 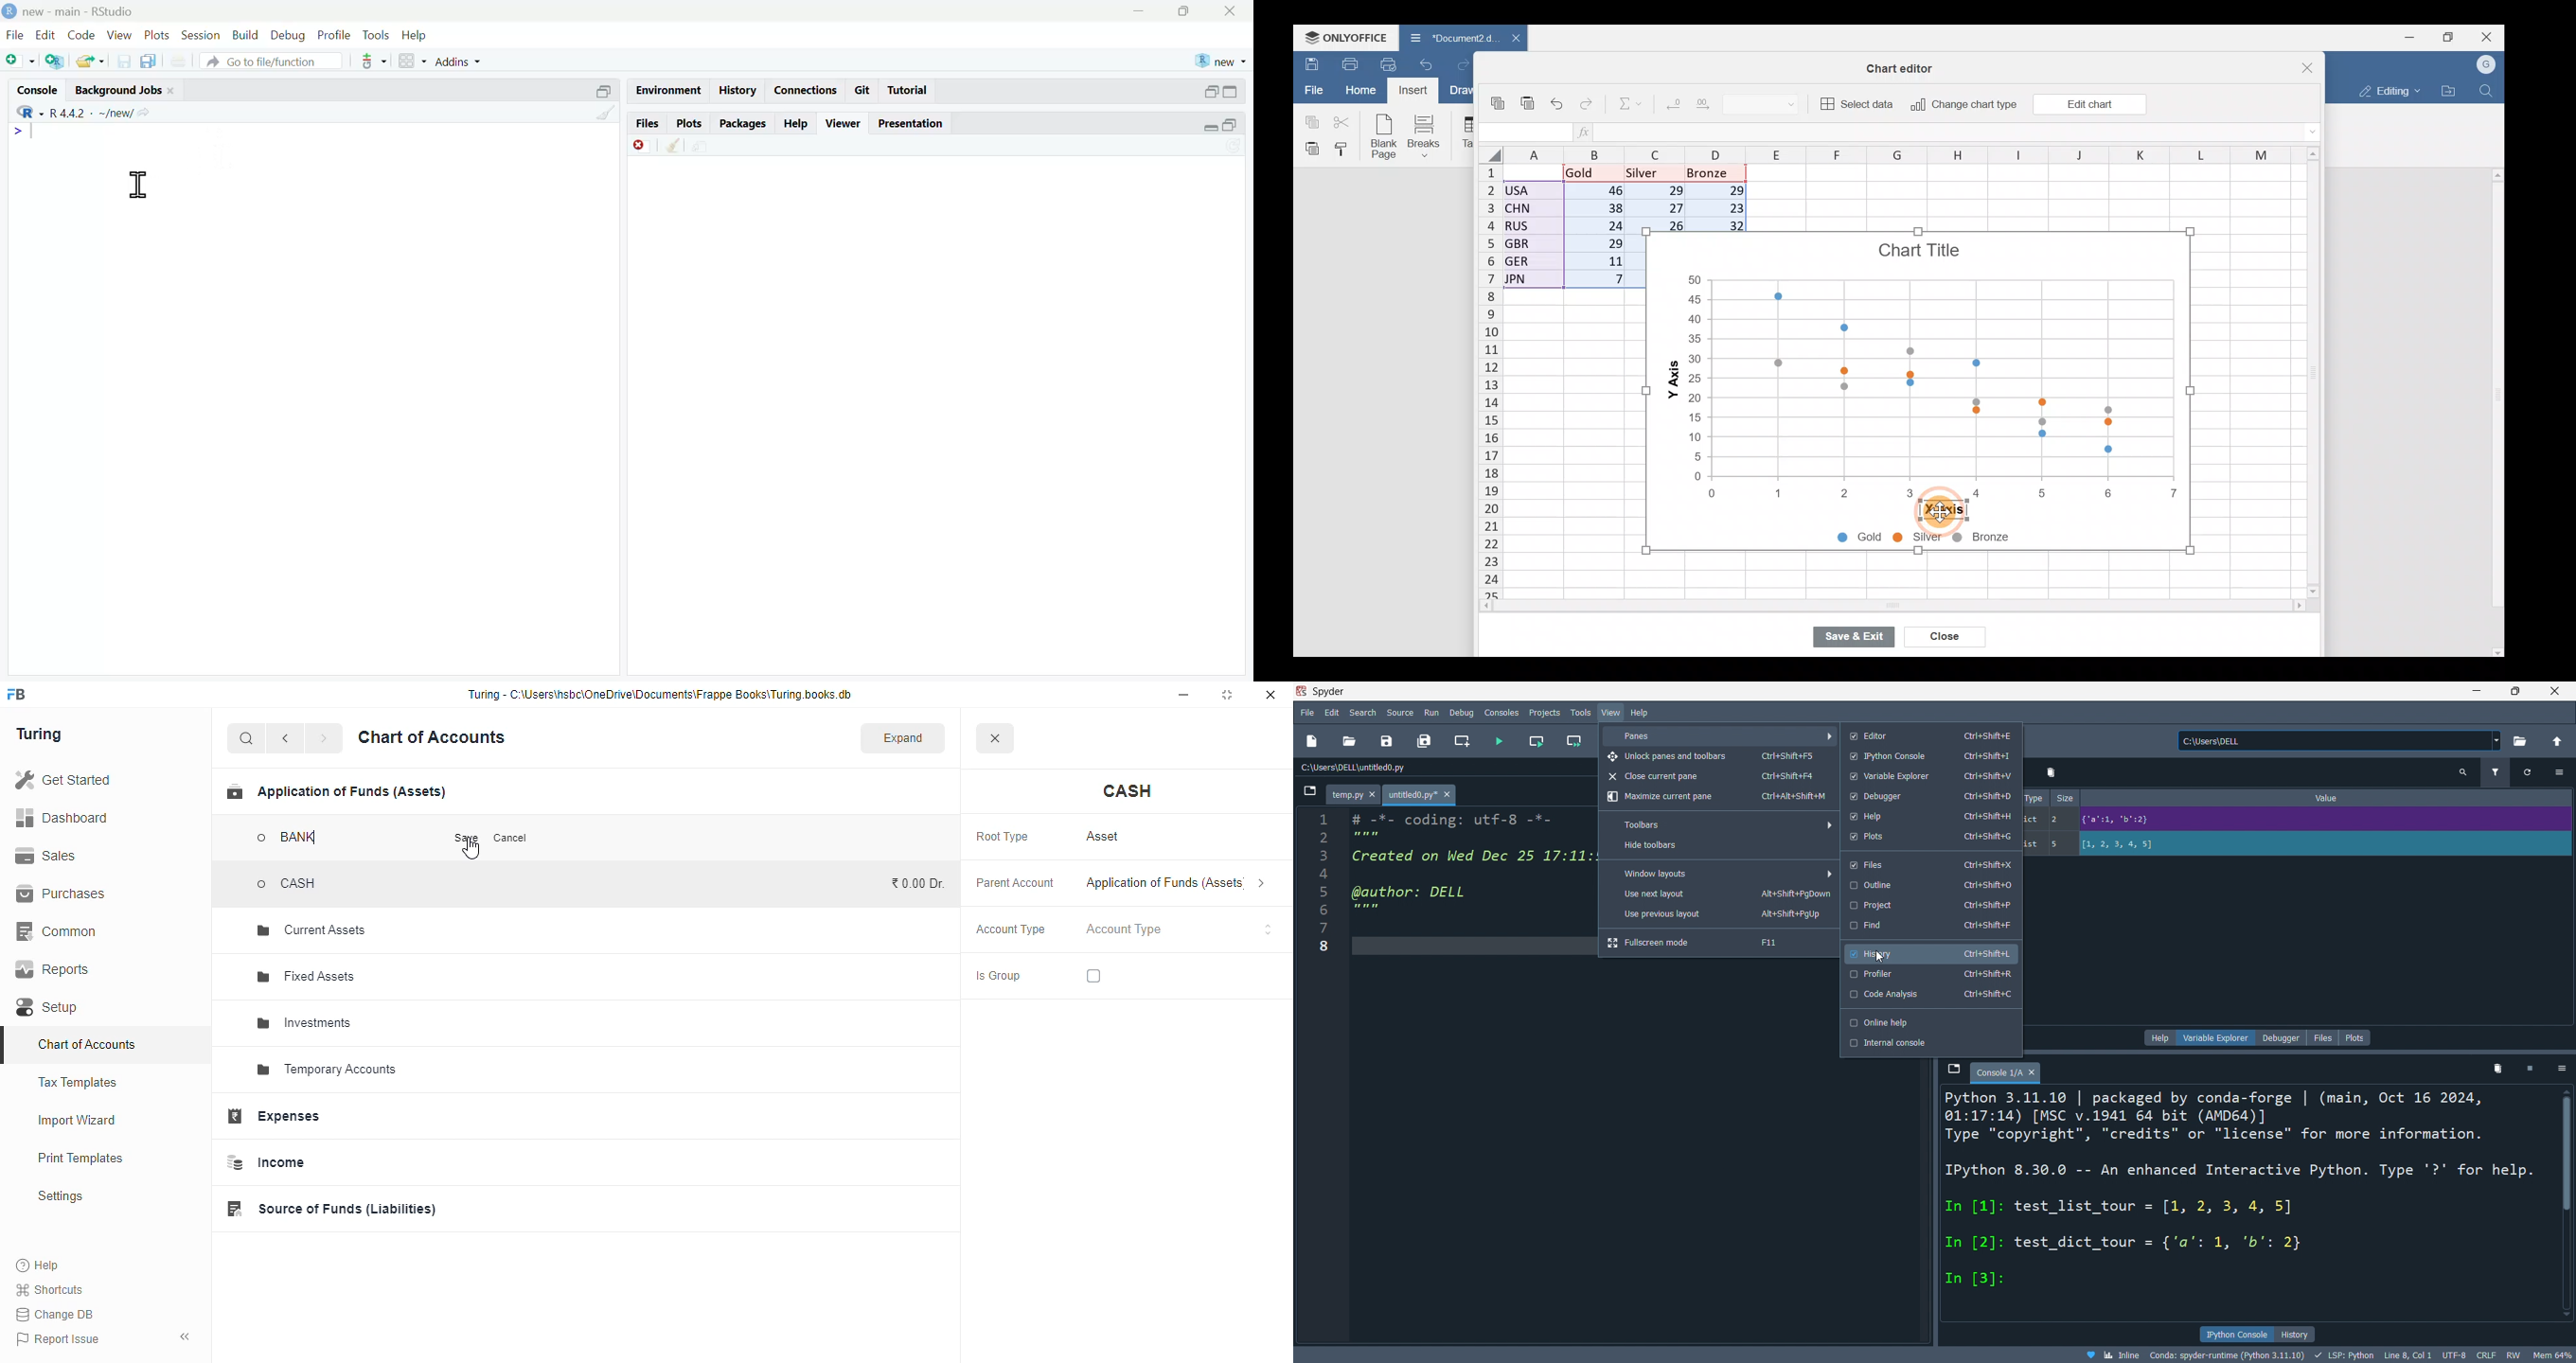 I want to click on shortcuts, so click(x=50, y=1289).